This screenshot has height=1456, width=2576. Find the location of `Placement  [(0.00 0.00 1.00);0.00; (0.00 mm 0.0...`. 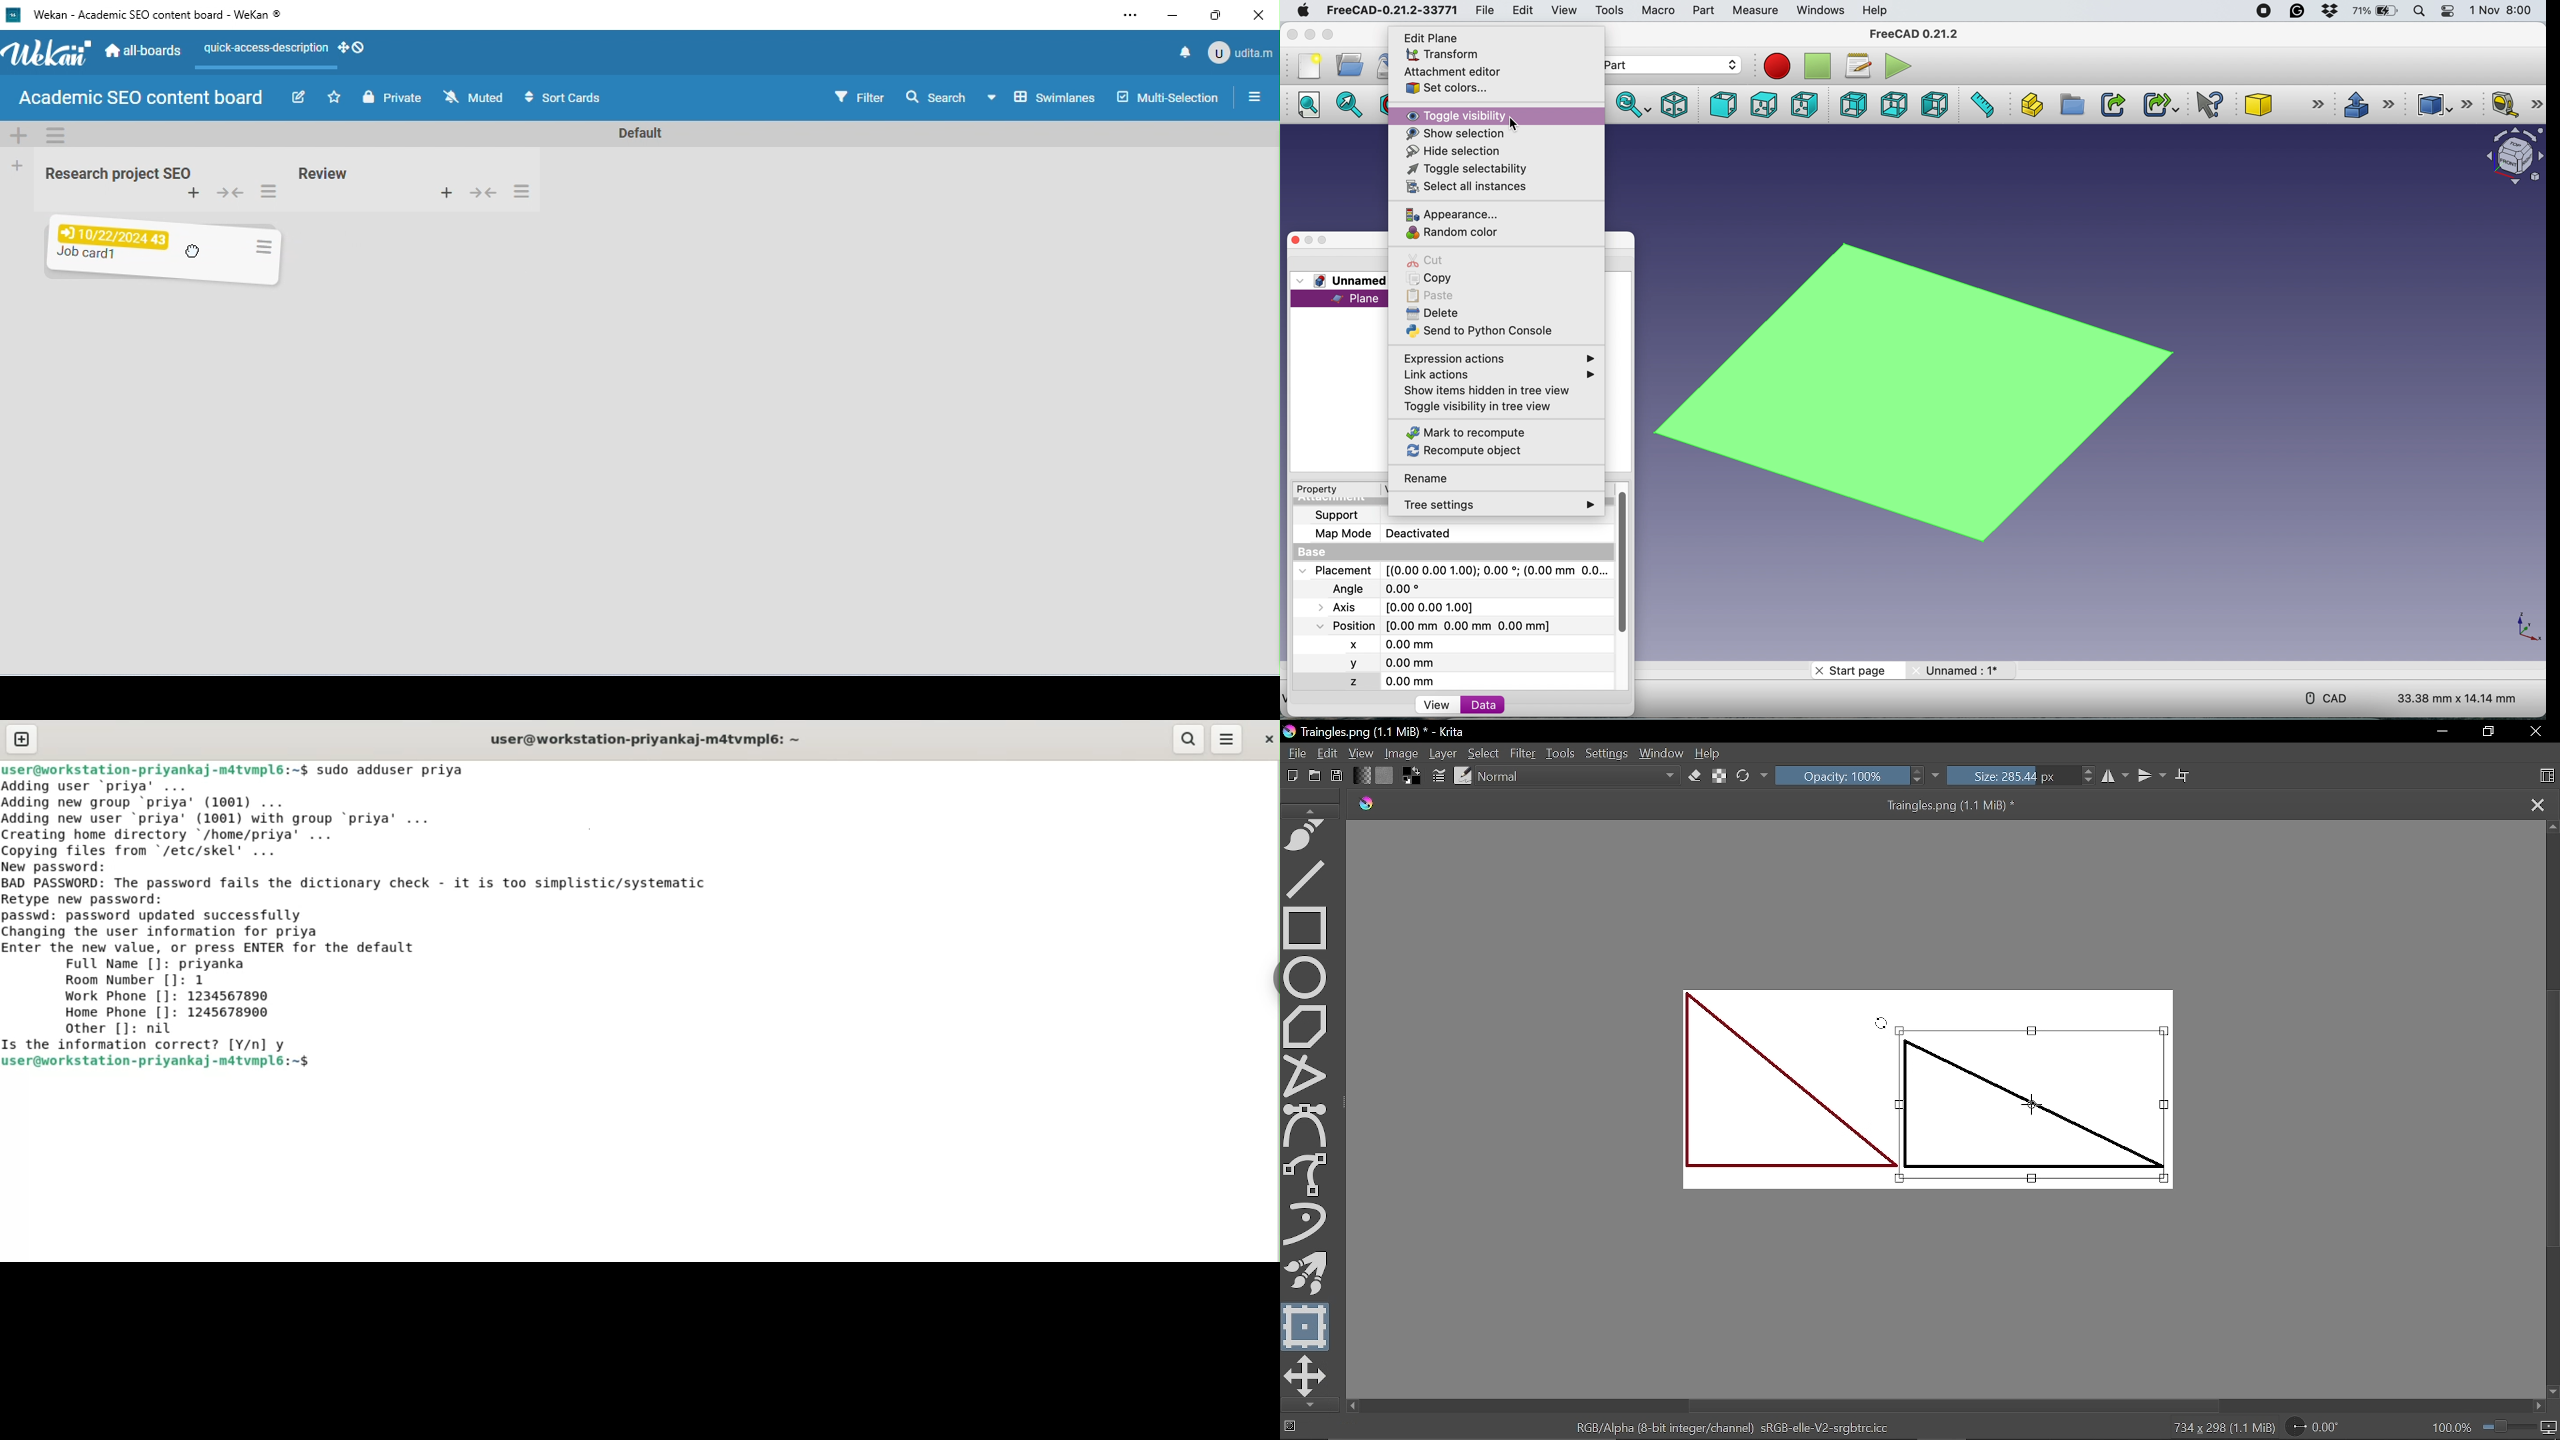

Placement  [(0.00 0.00 1.00);0.00; (0.00 mm 0.0... is located at coordinates (1454, 569).